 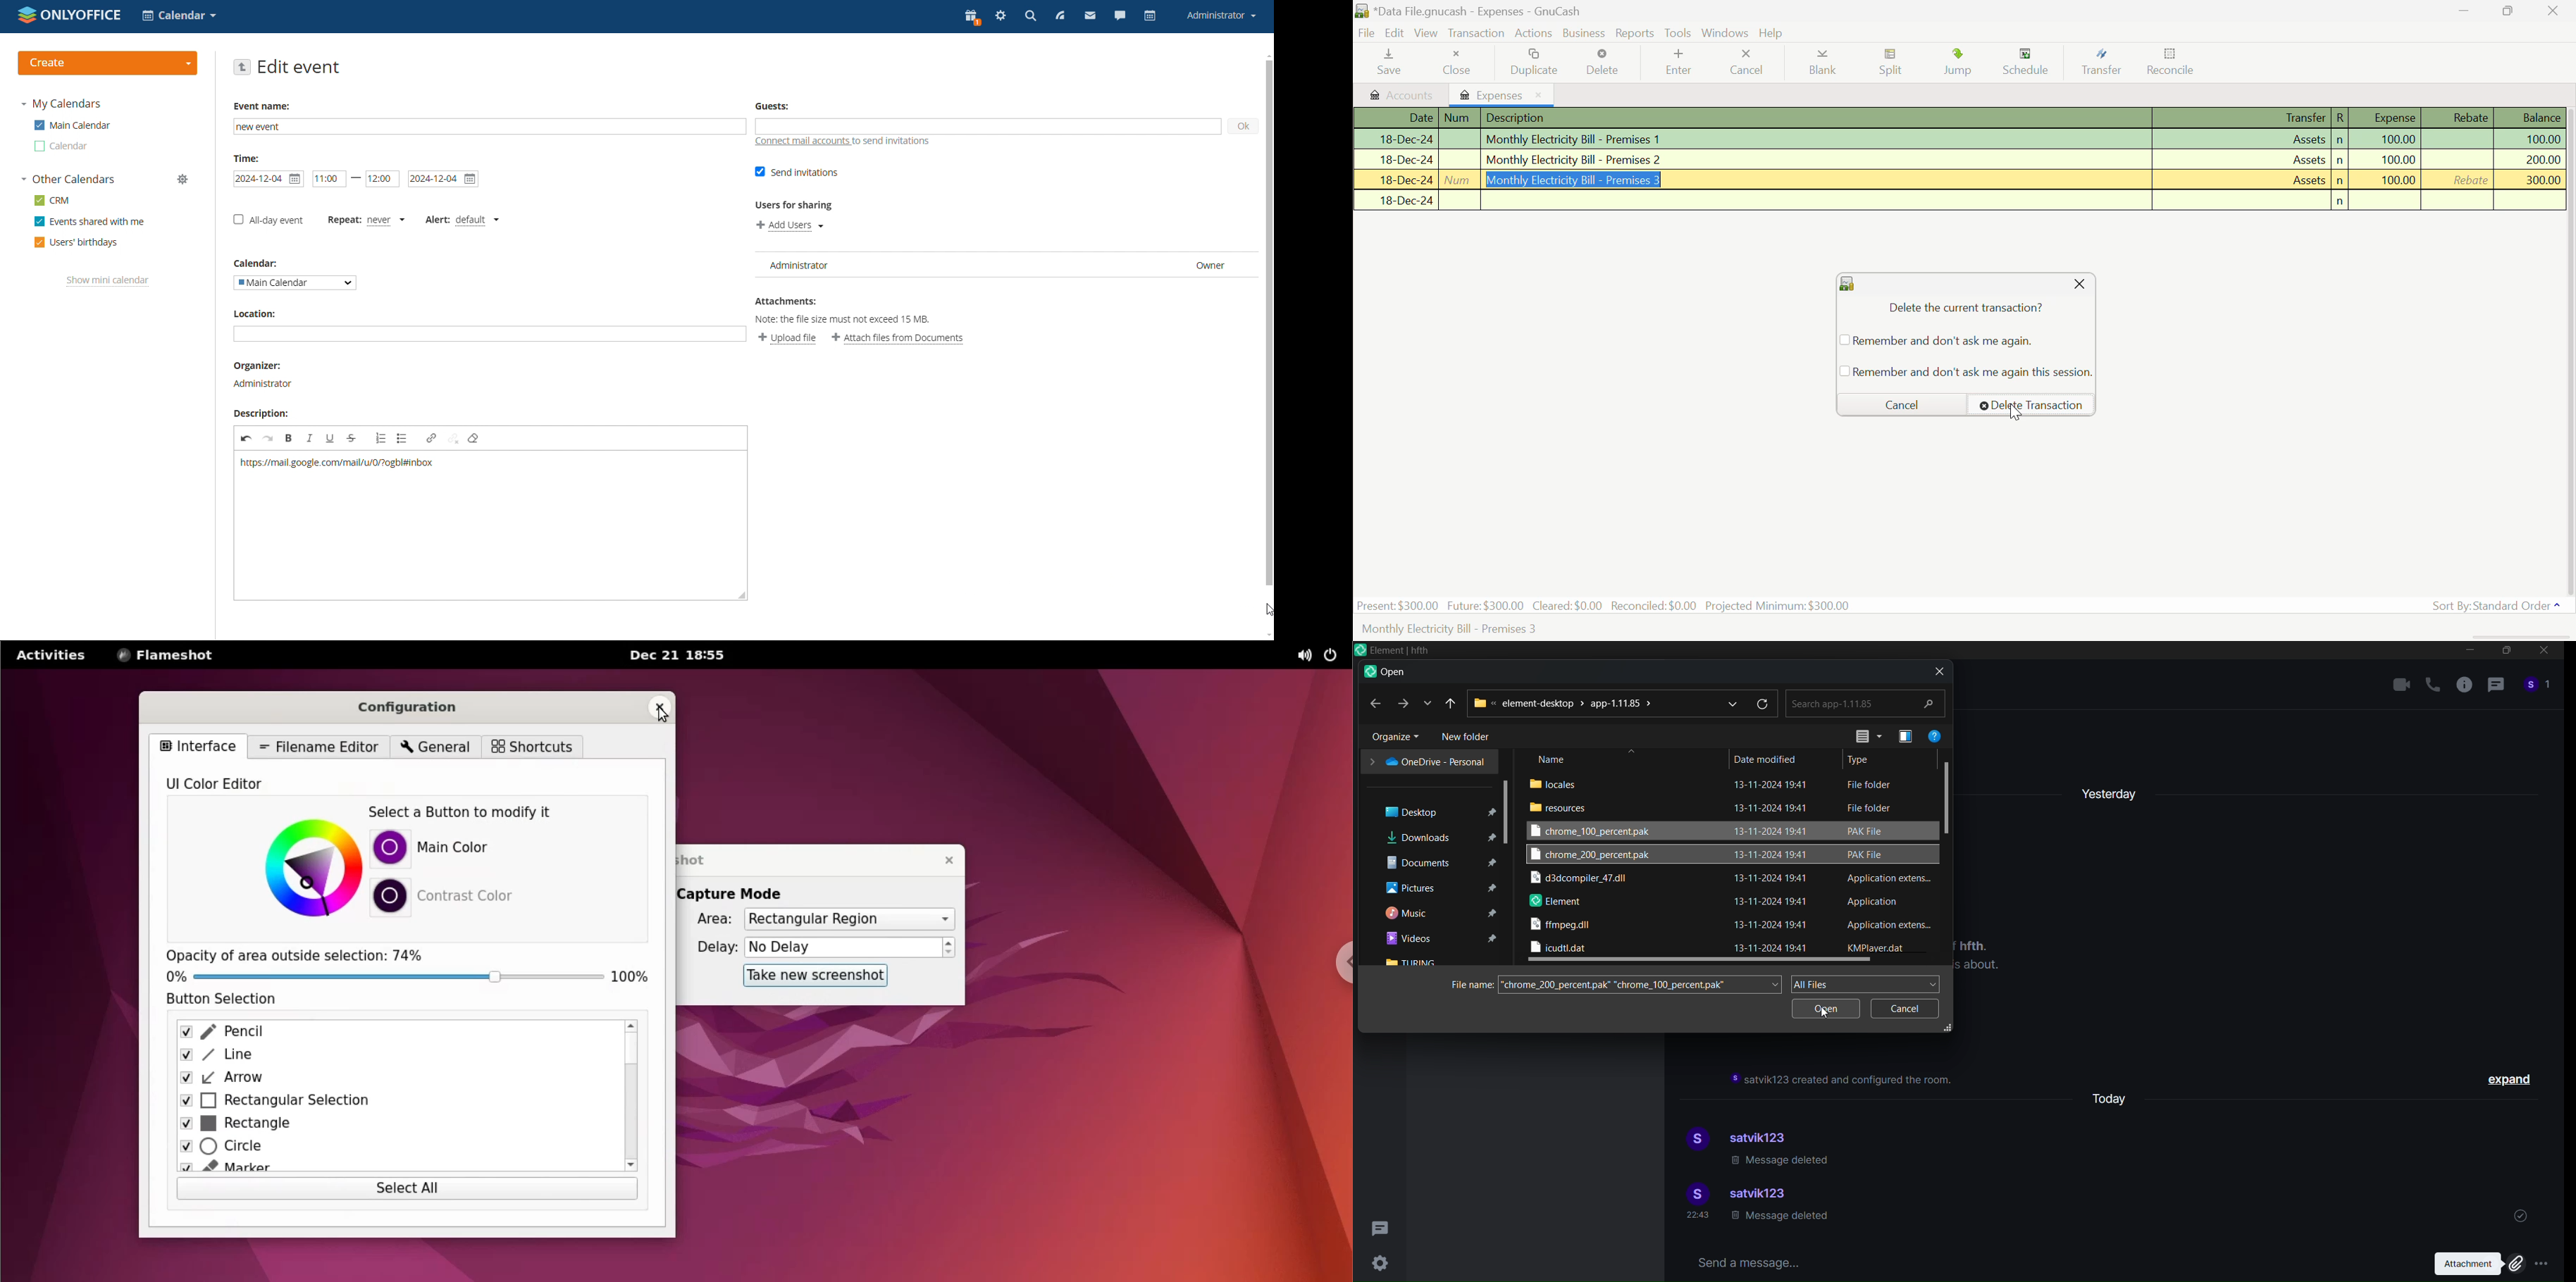 What do you see at coordinates (1863, 736) in the screenshot?
I see `view` at bounding box center [1863, 736].